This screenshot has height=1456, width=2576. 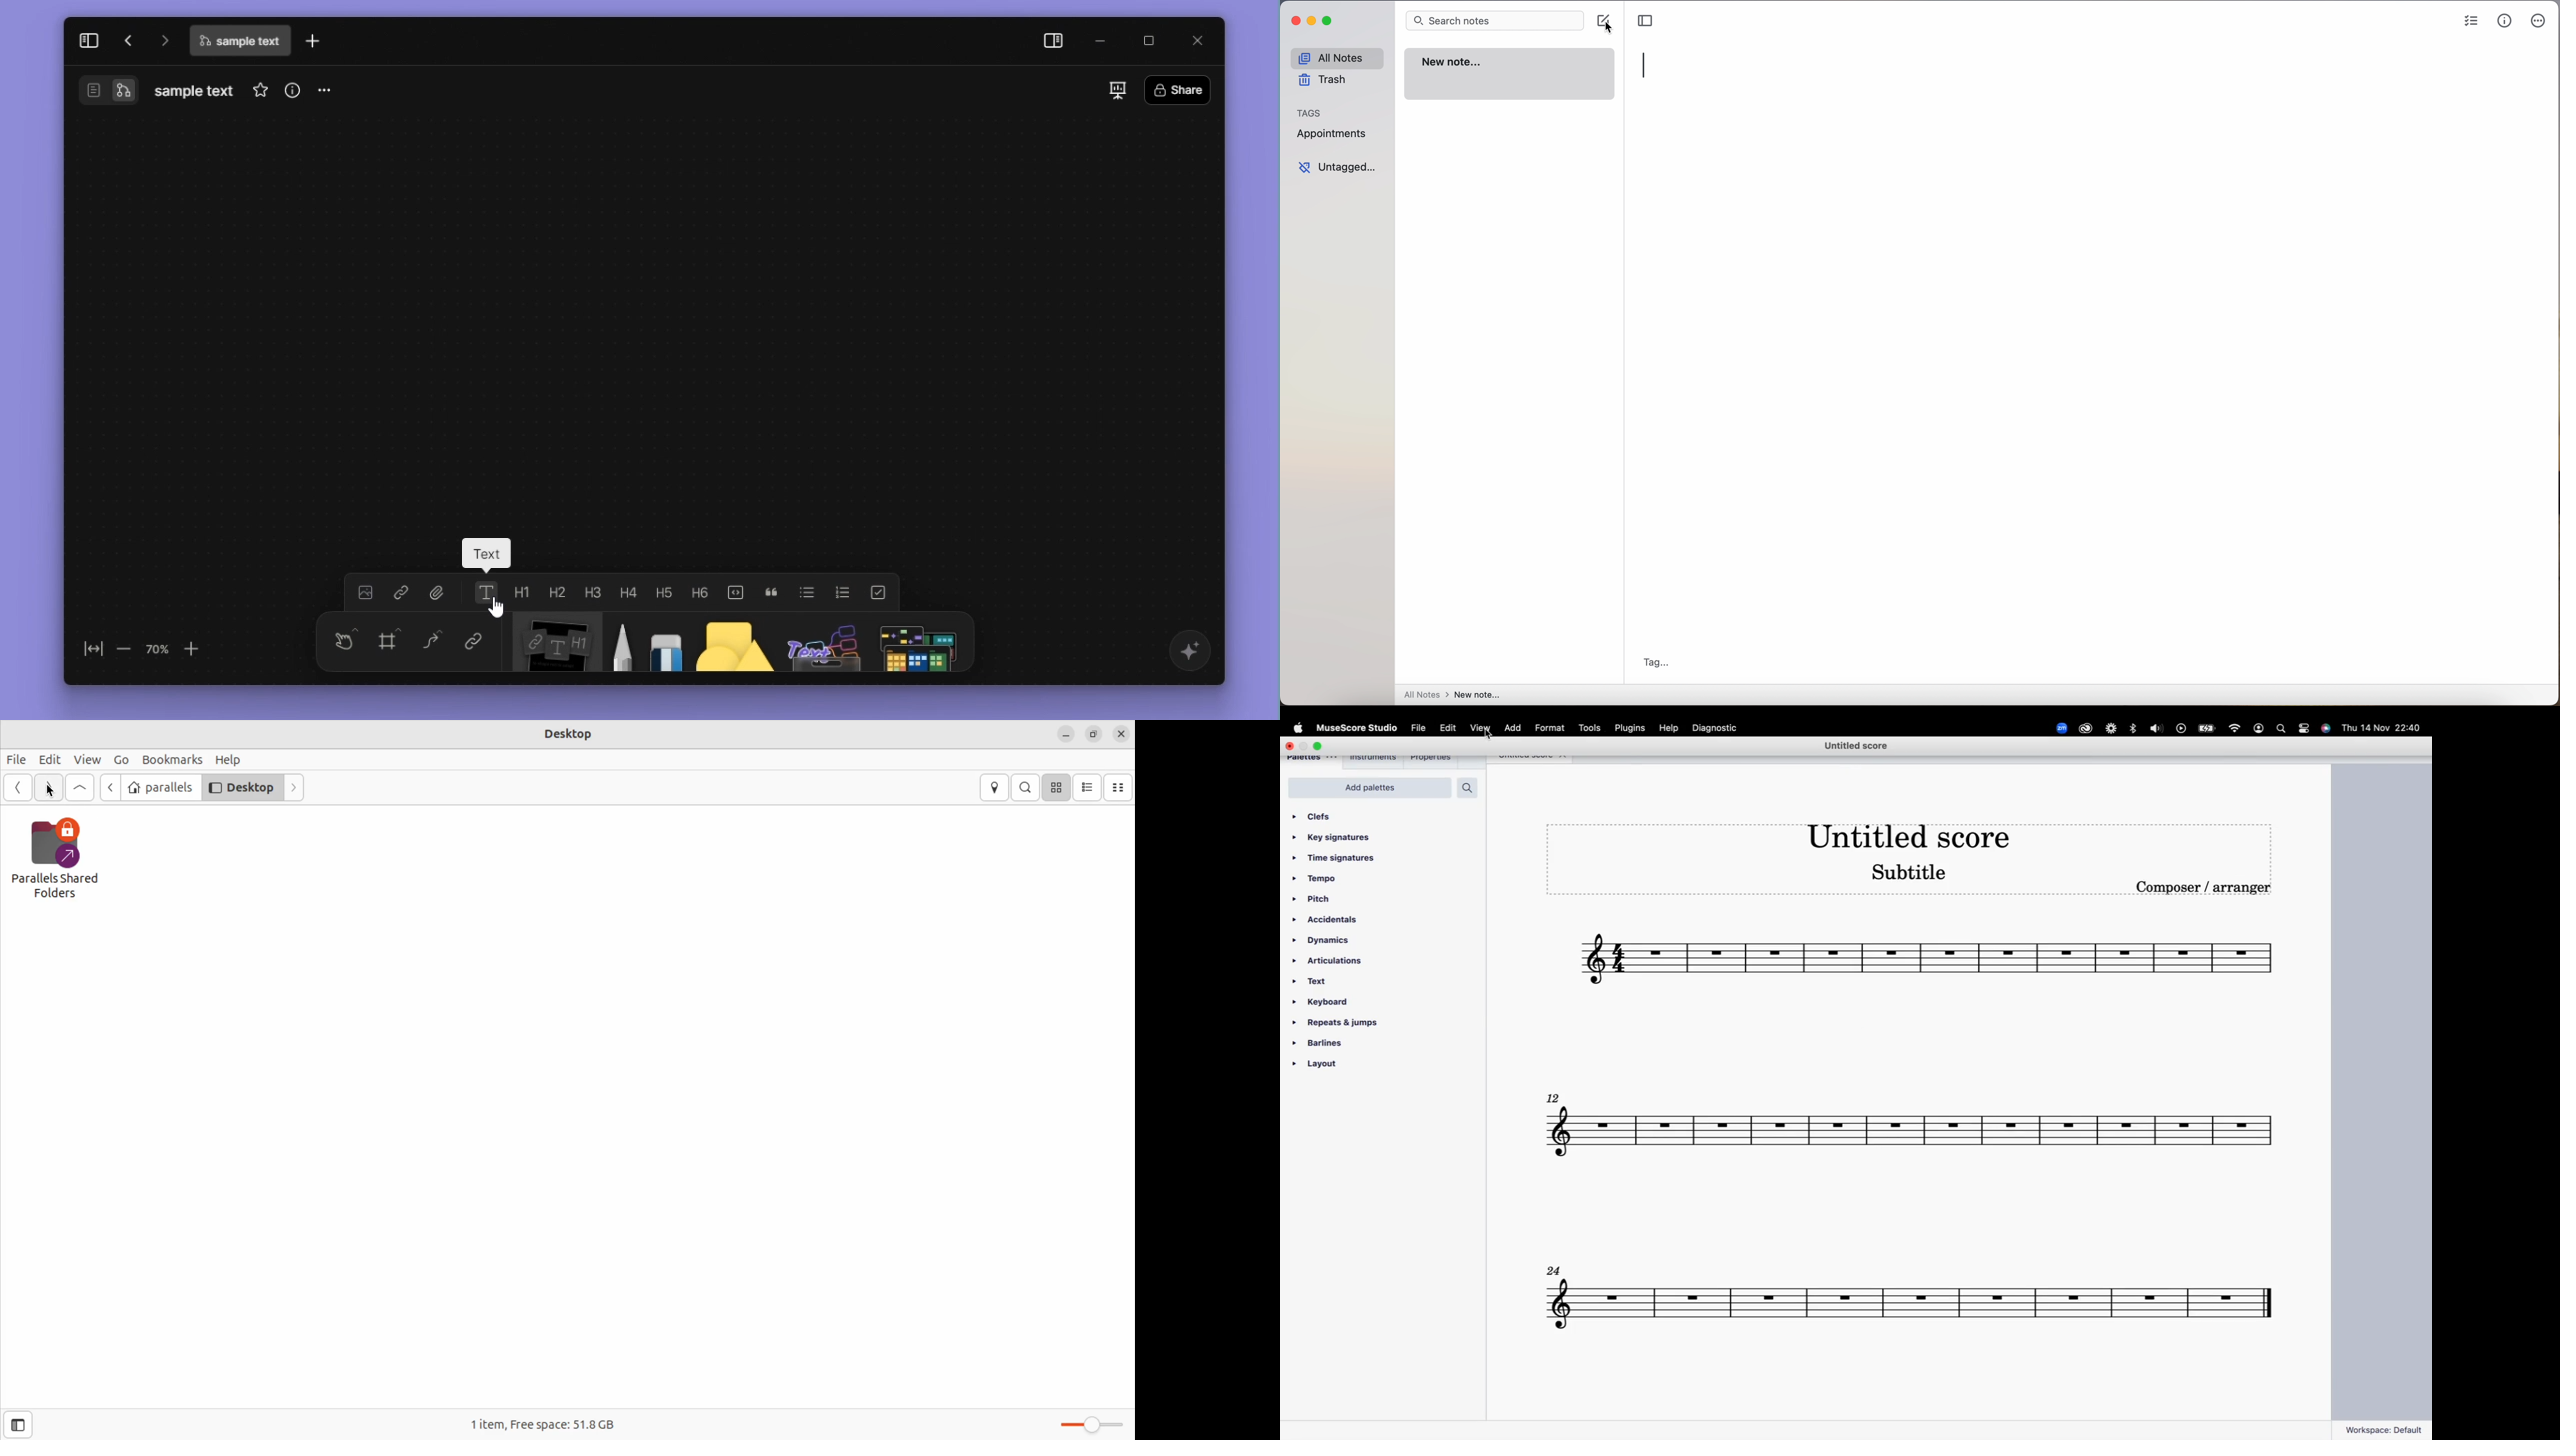 I want to click on new note, so click(x=1511, y=75).